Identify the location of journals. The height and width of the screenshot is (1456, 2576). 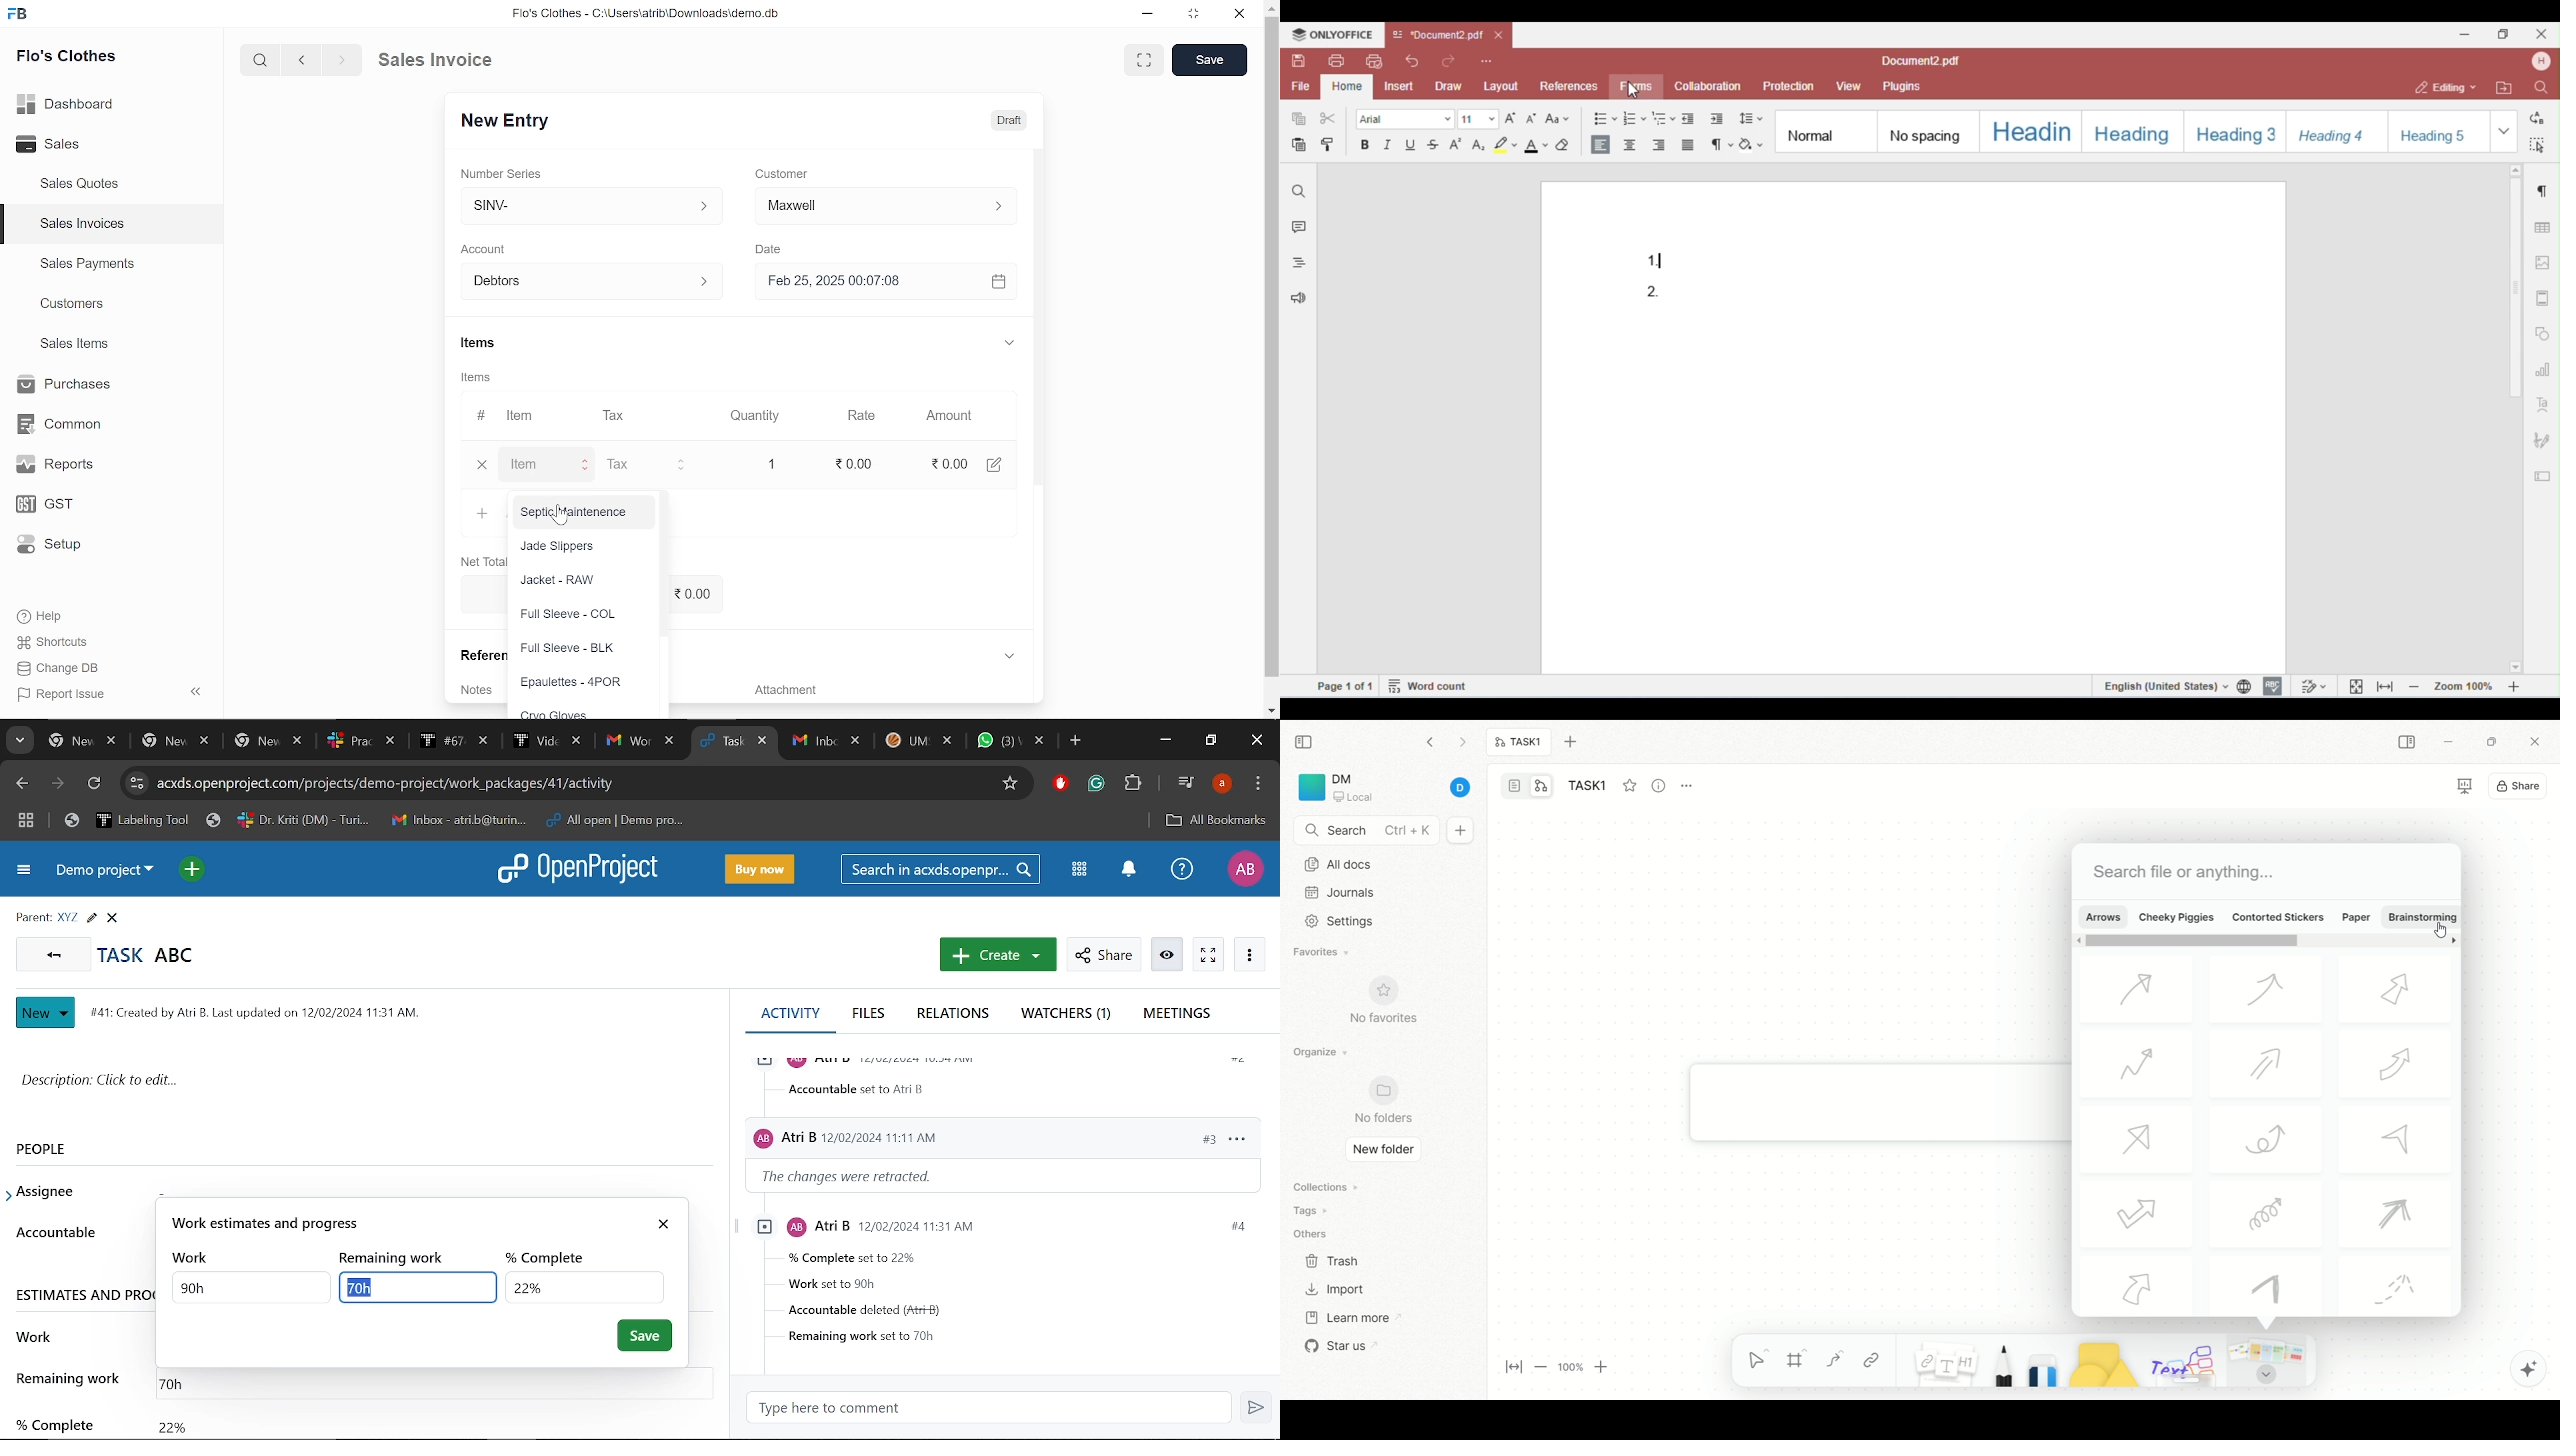
(1343, 892).